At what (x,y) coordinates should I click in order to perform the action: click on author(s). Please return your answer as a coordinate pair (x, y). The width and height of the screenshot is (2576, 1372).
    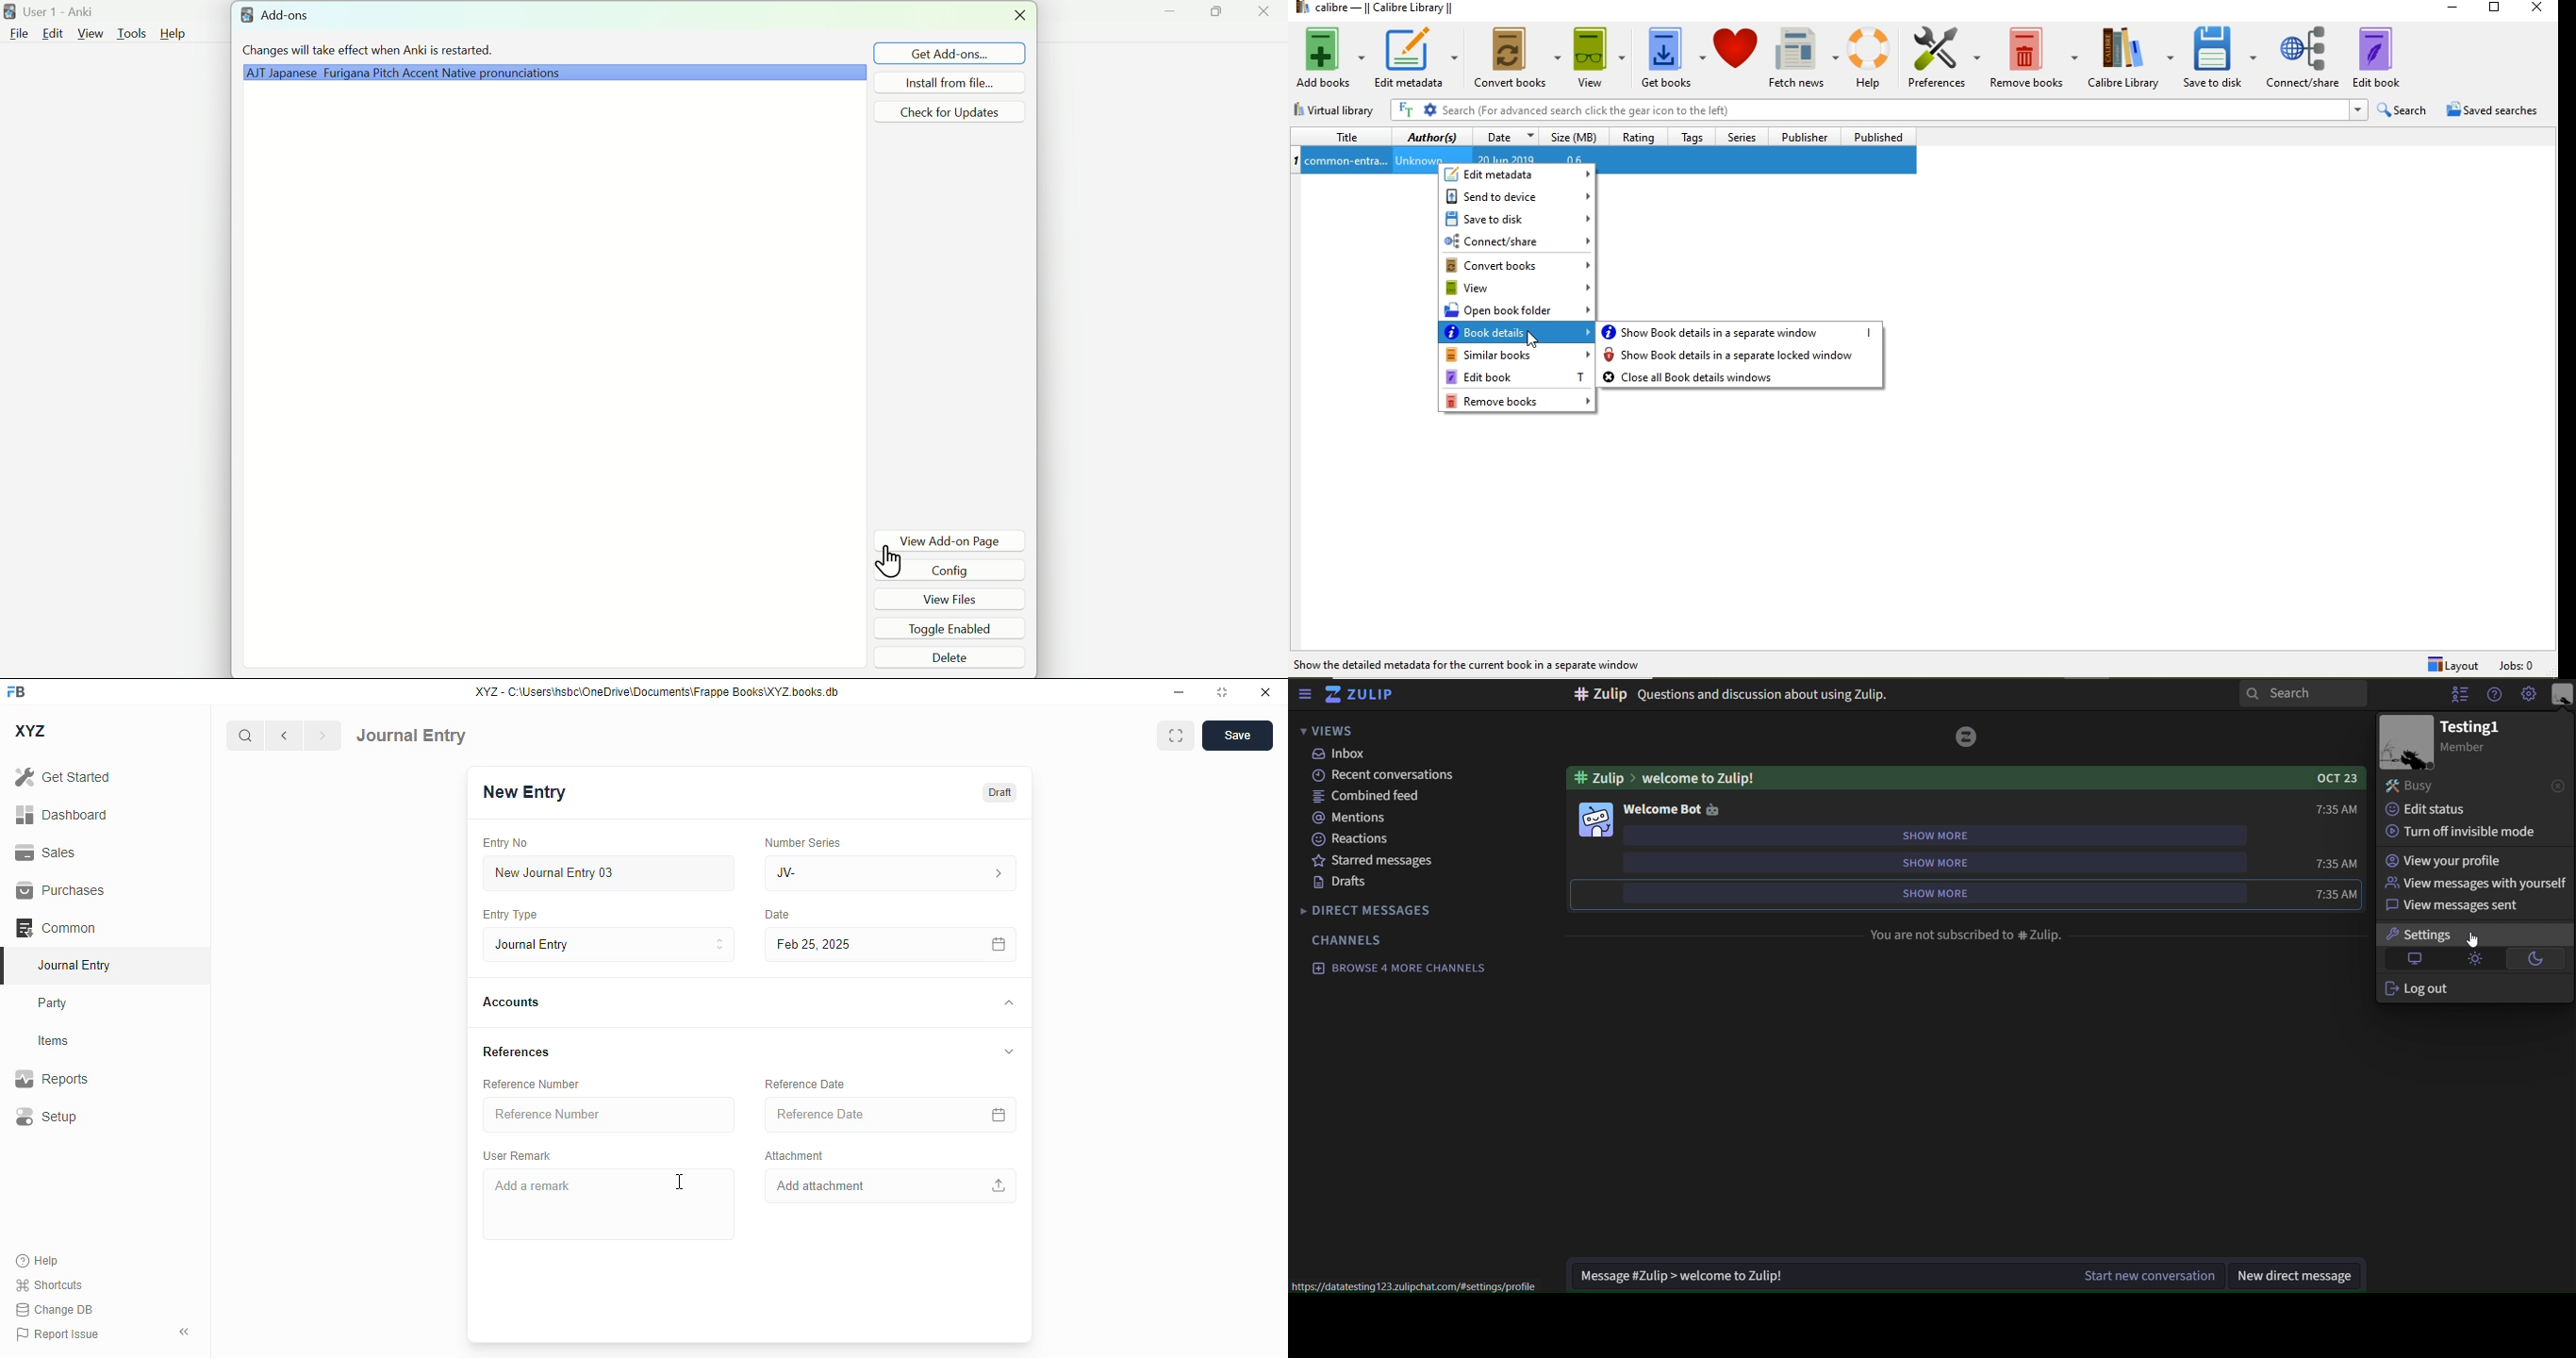
    Looking at the image, I should click on (1432, 139).